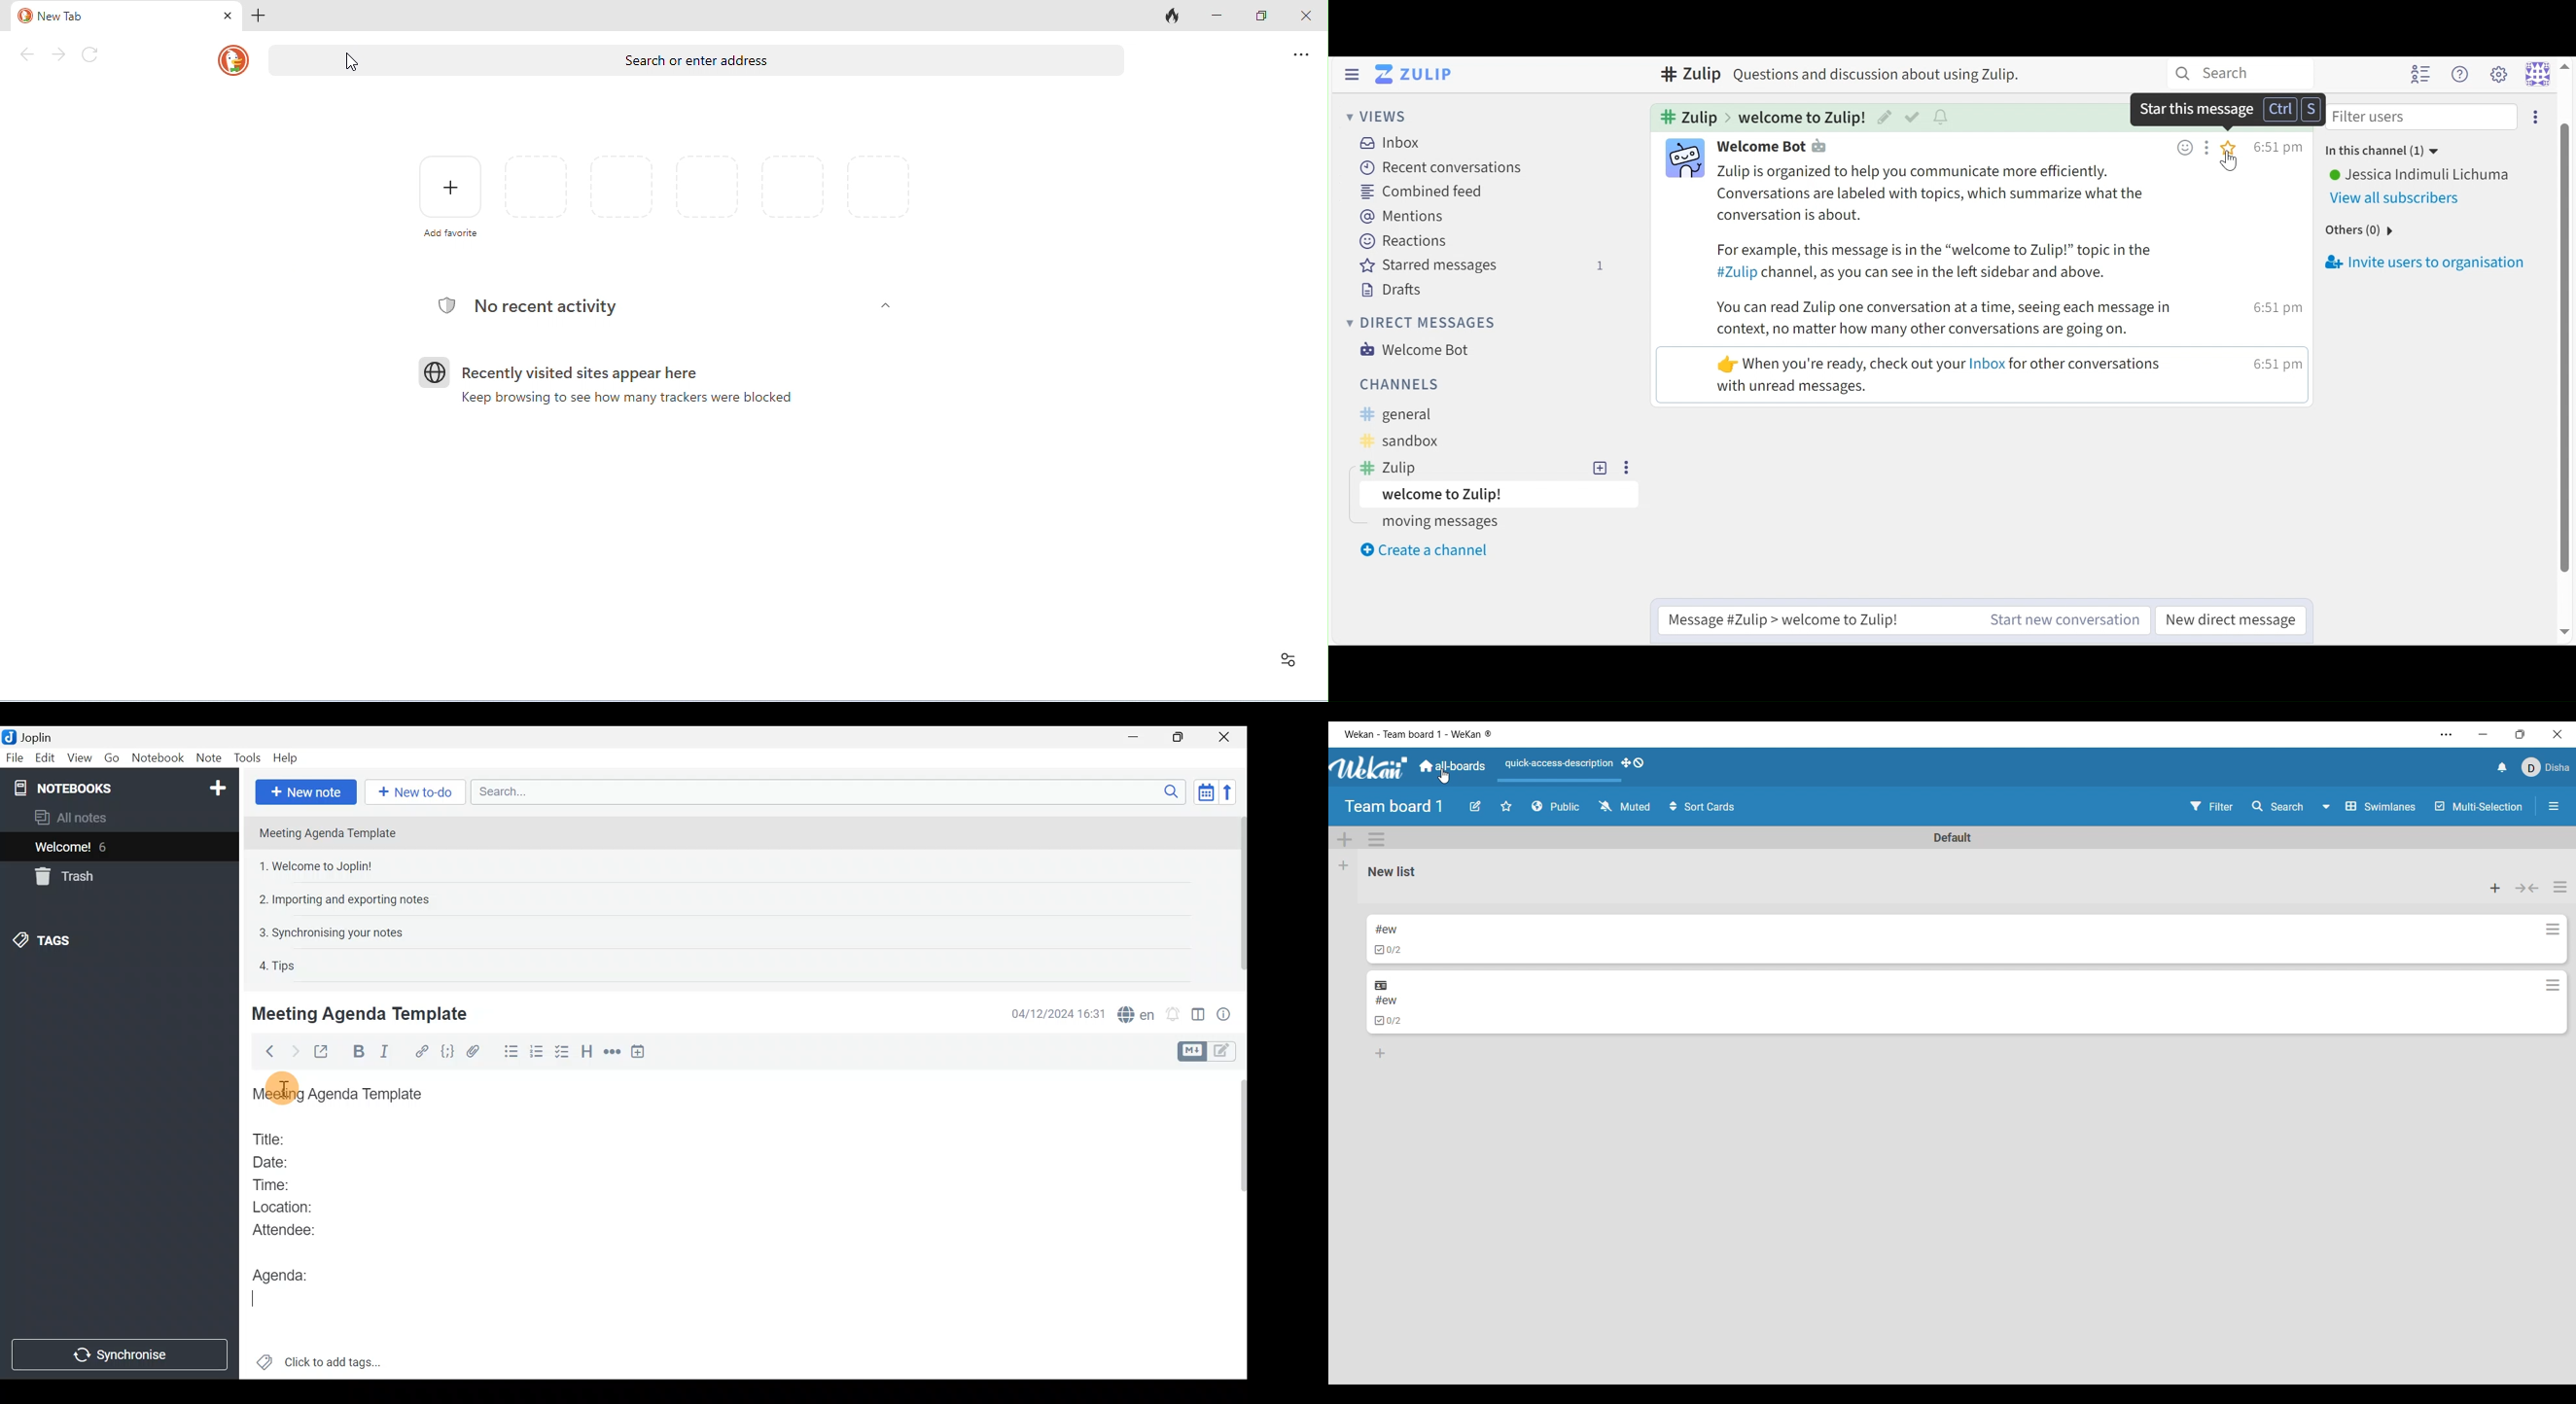  Describe the element at coordinates (36, 736) in the screenshot. I see `Joplin` at that location.